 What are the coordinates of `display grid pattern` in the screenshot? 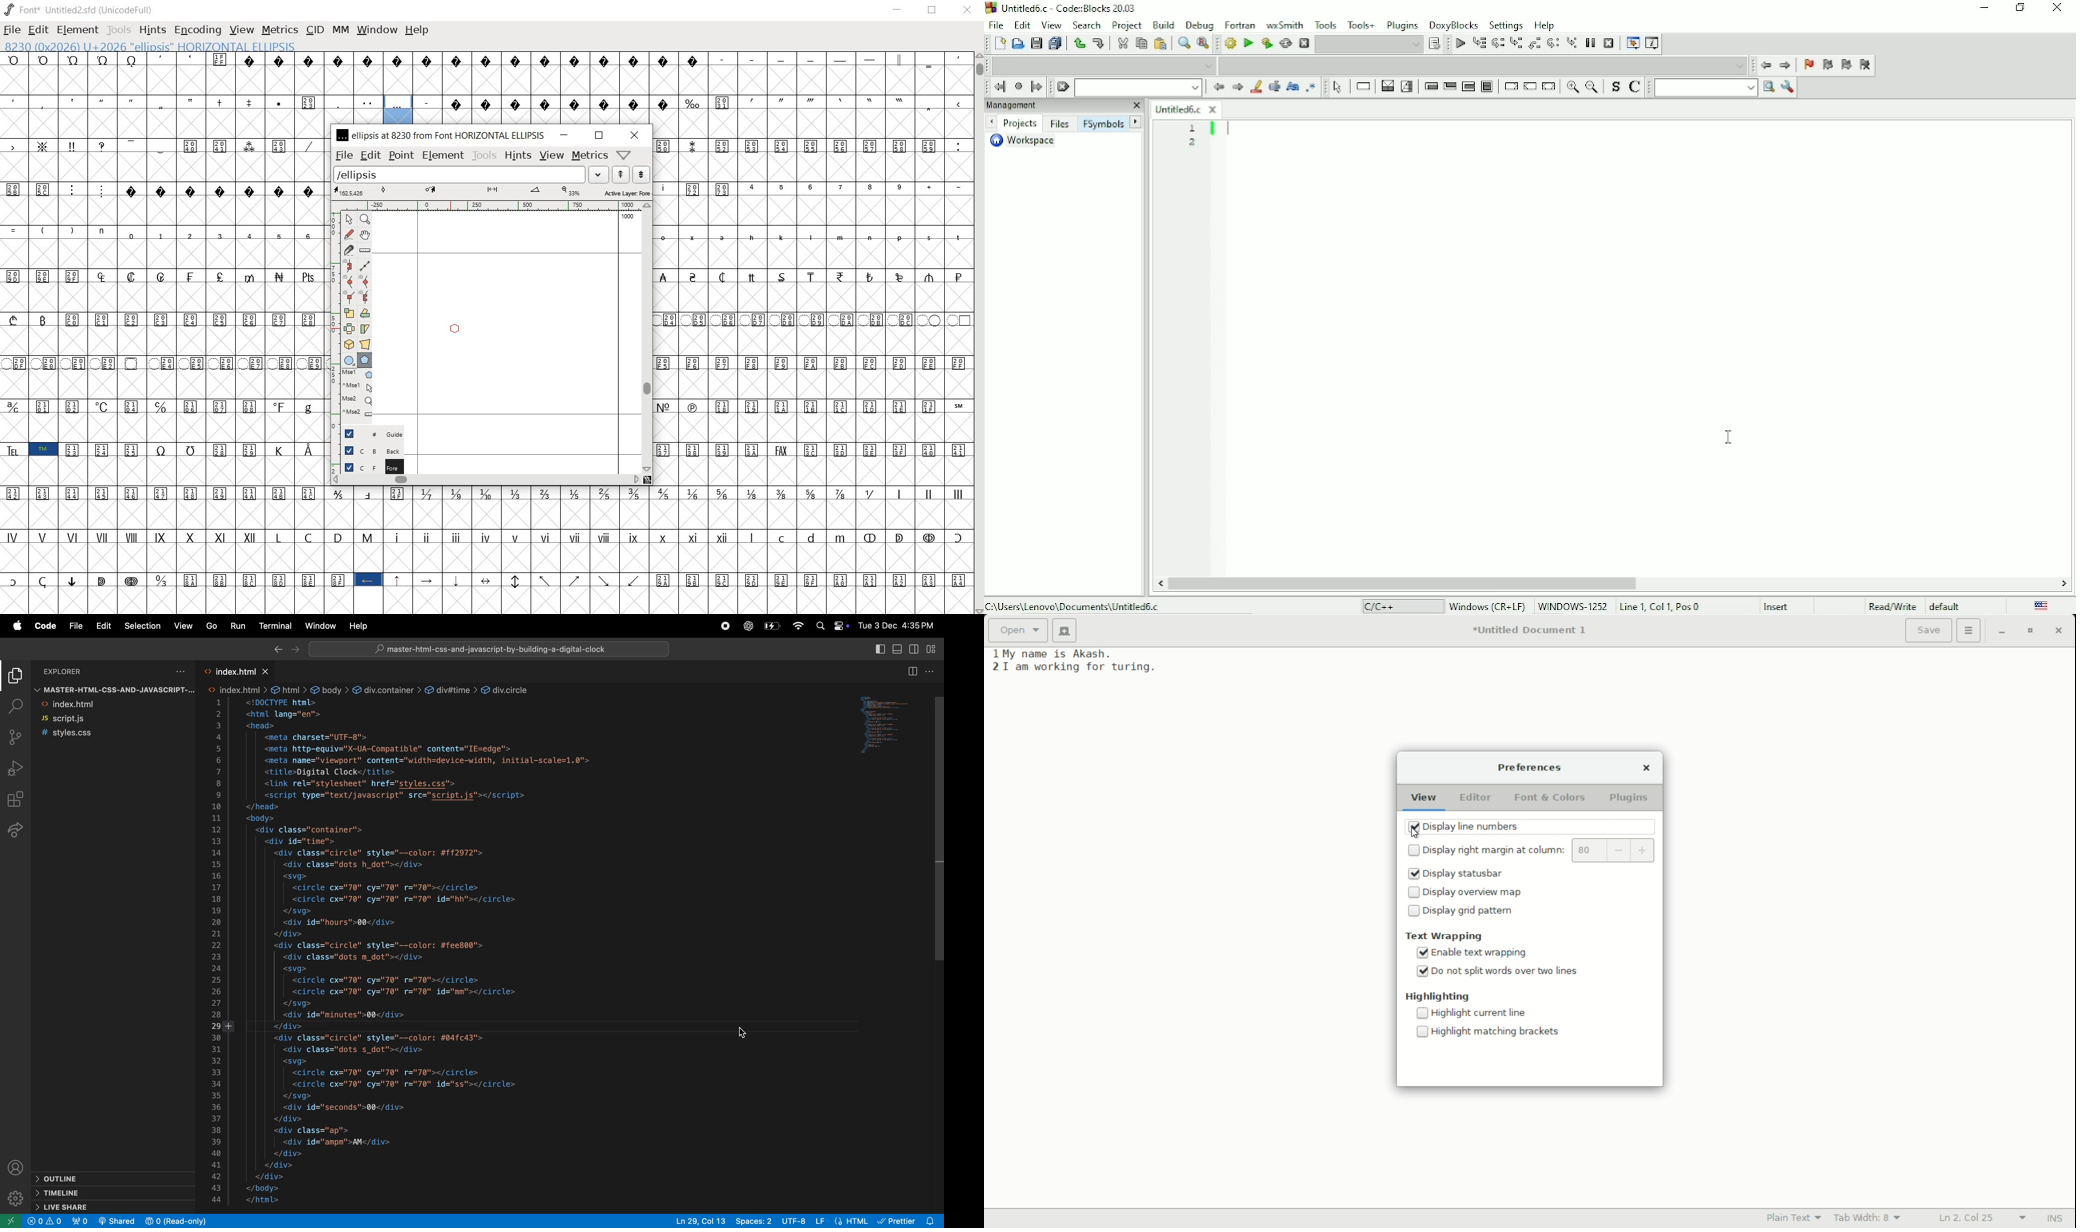 It's located at (1471, 910).